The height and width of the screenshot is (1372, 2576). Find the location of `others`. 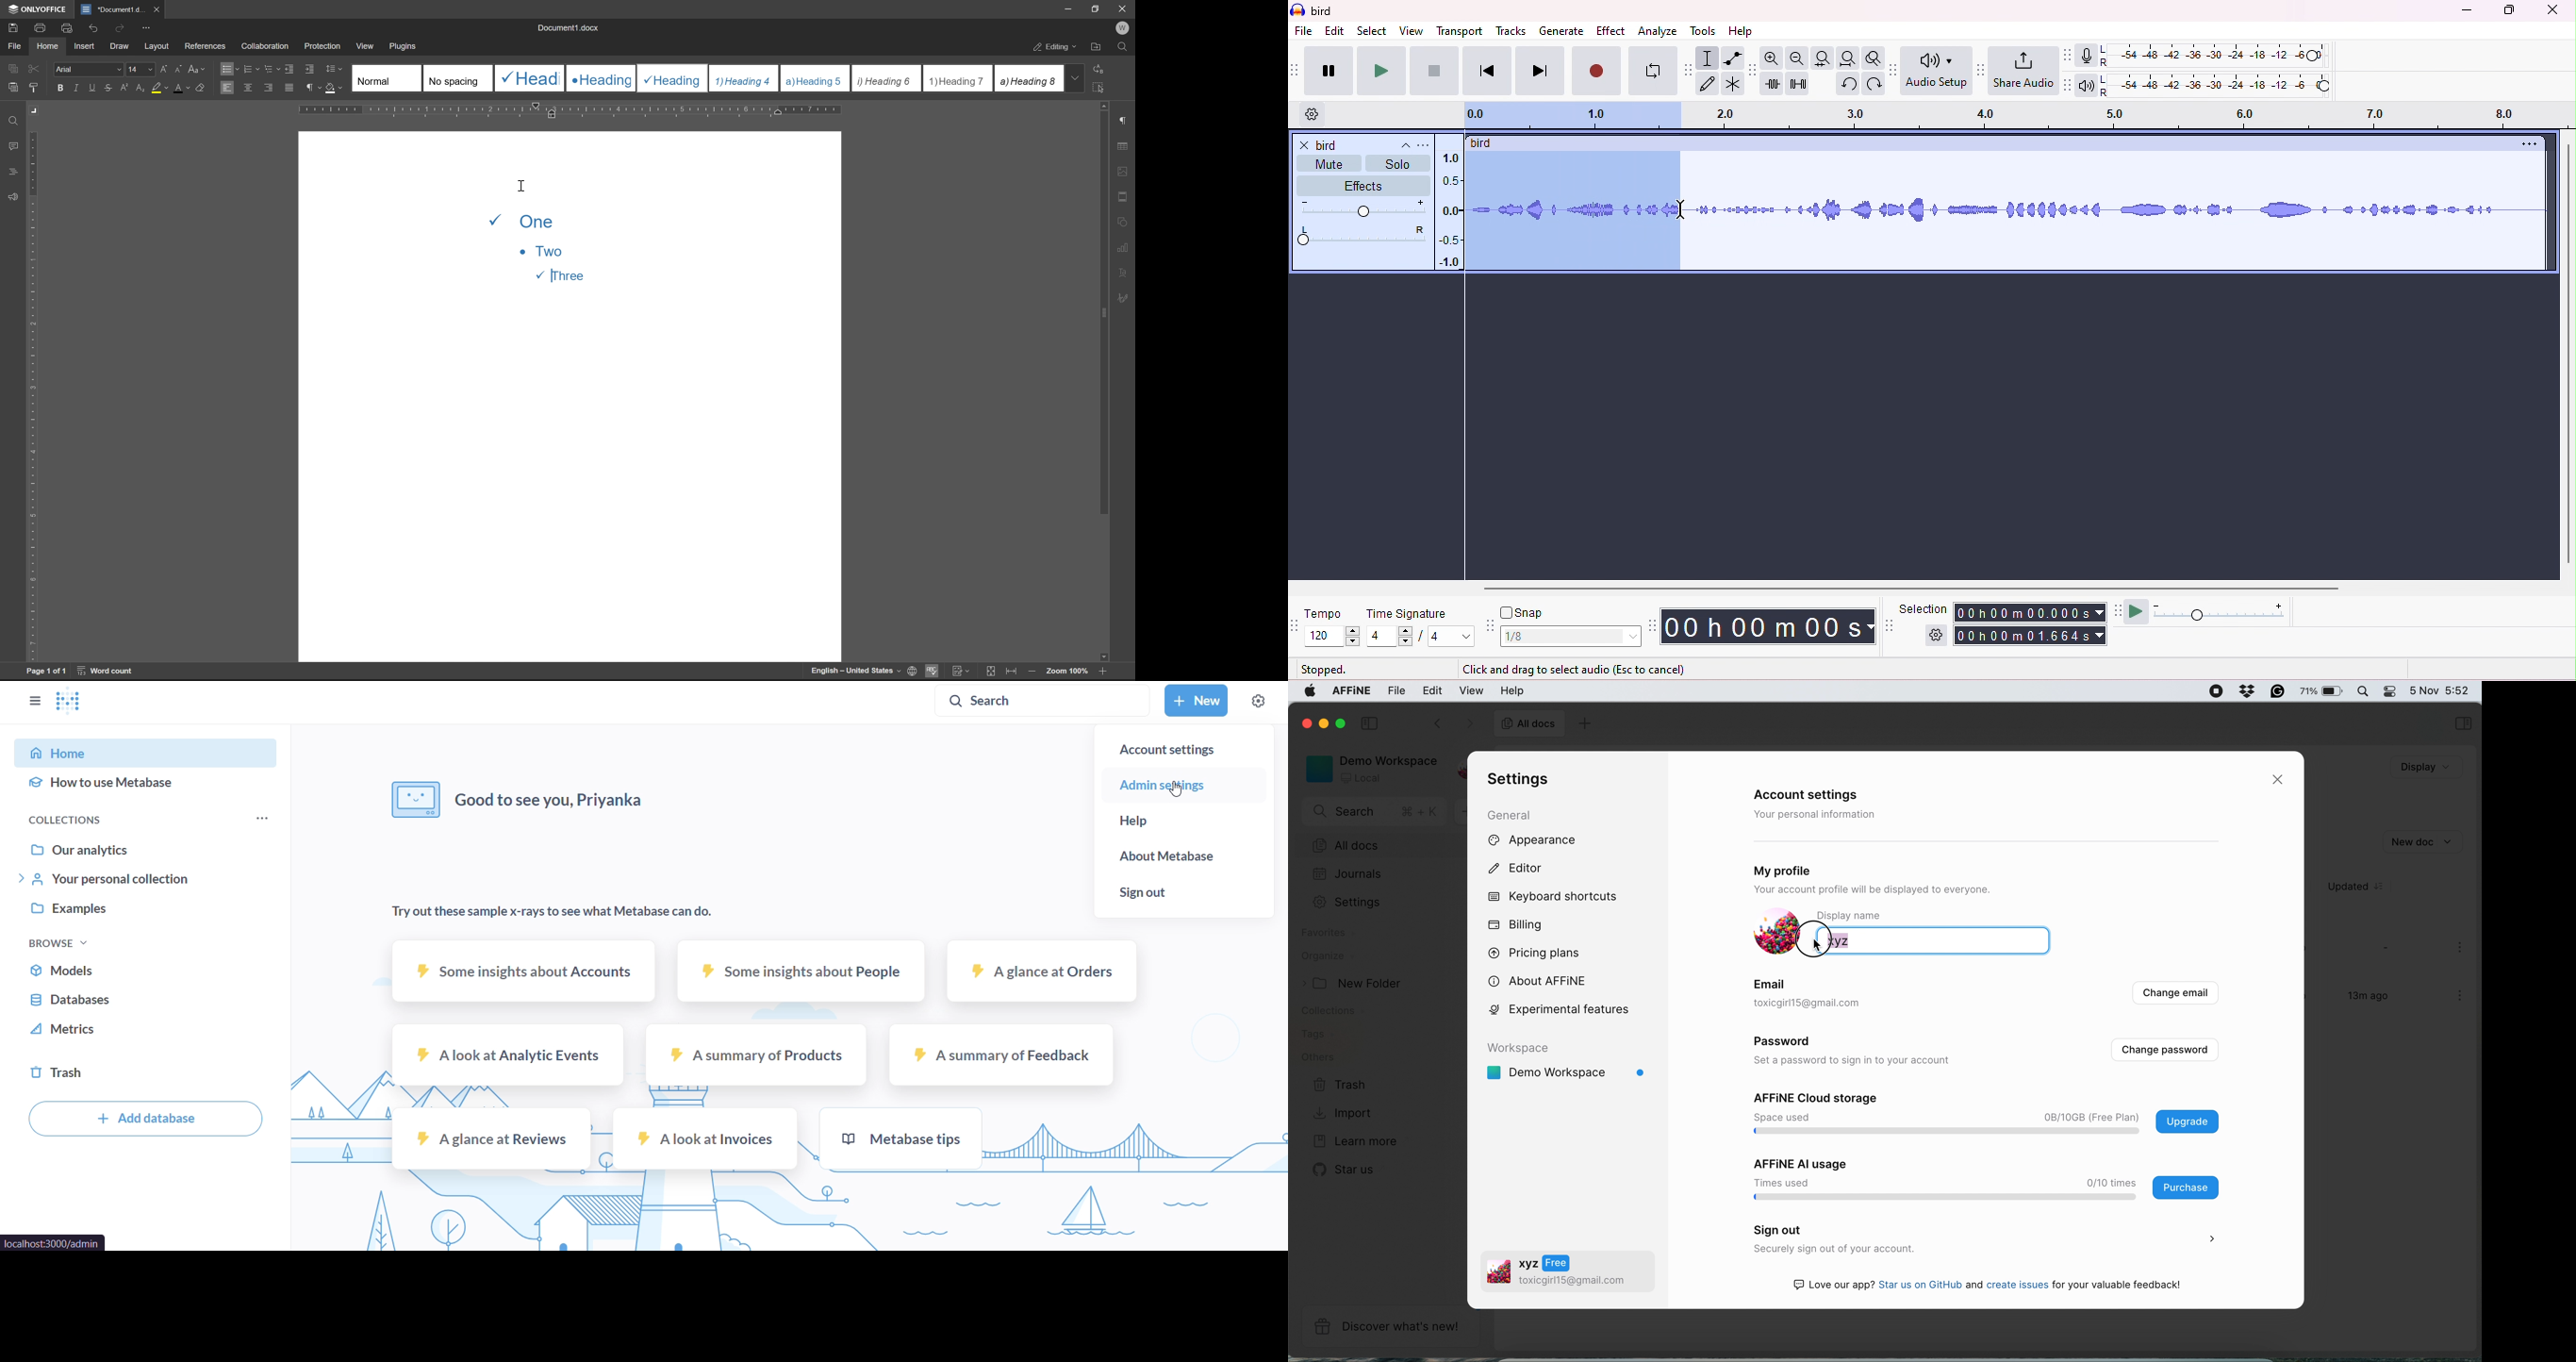

others is located at coordinates (1318, 1058).